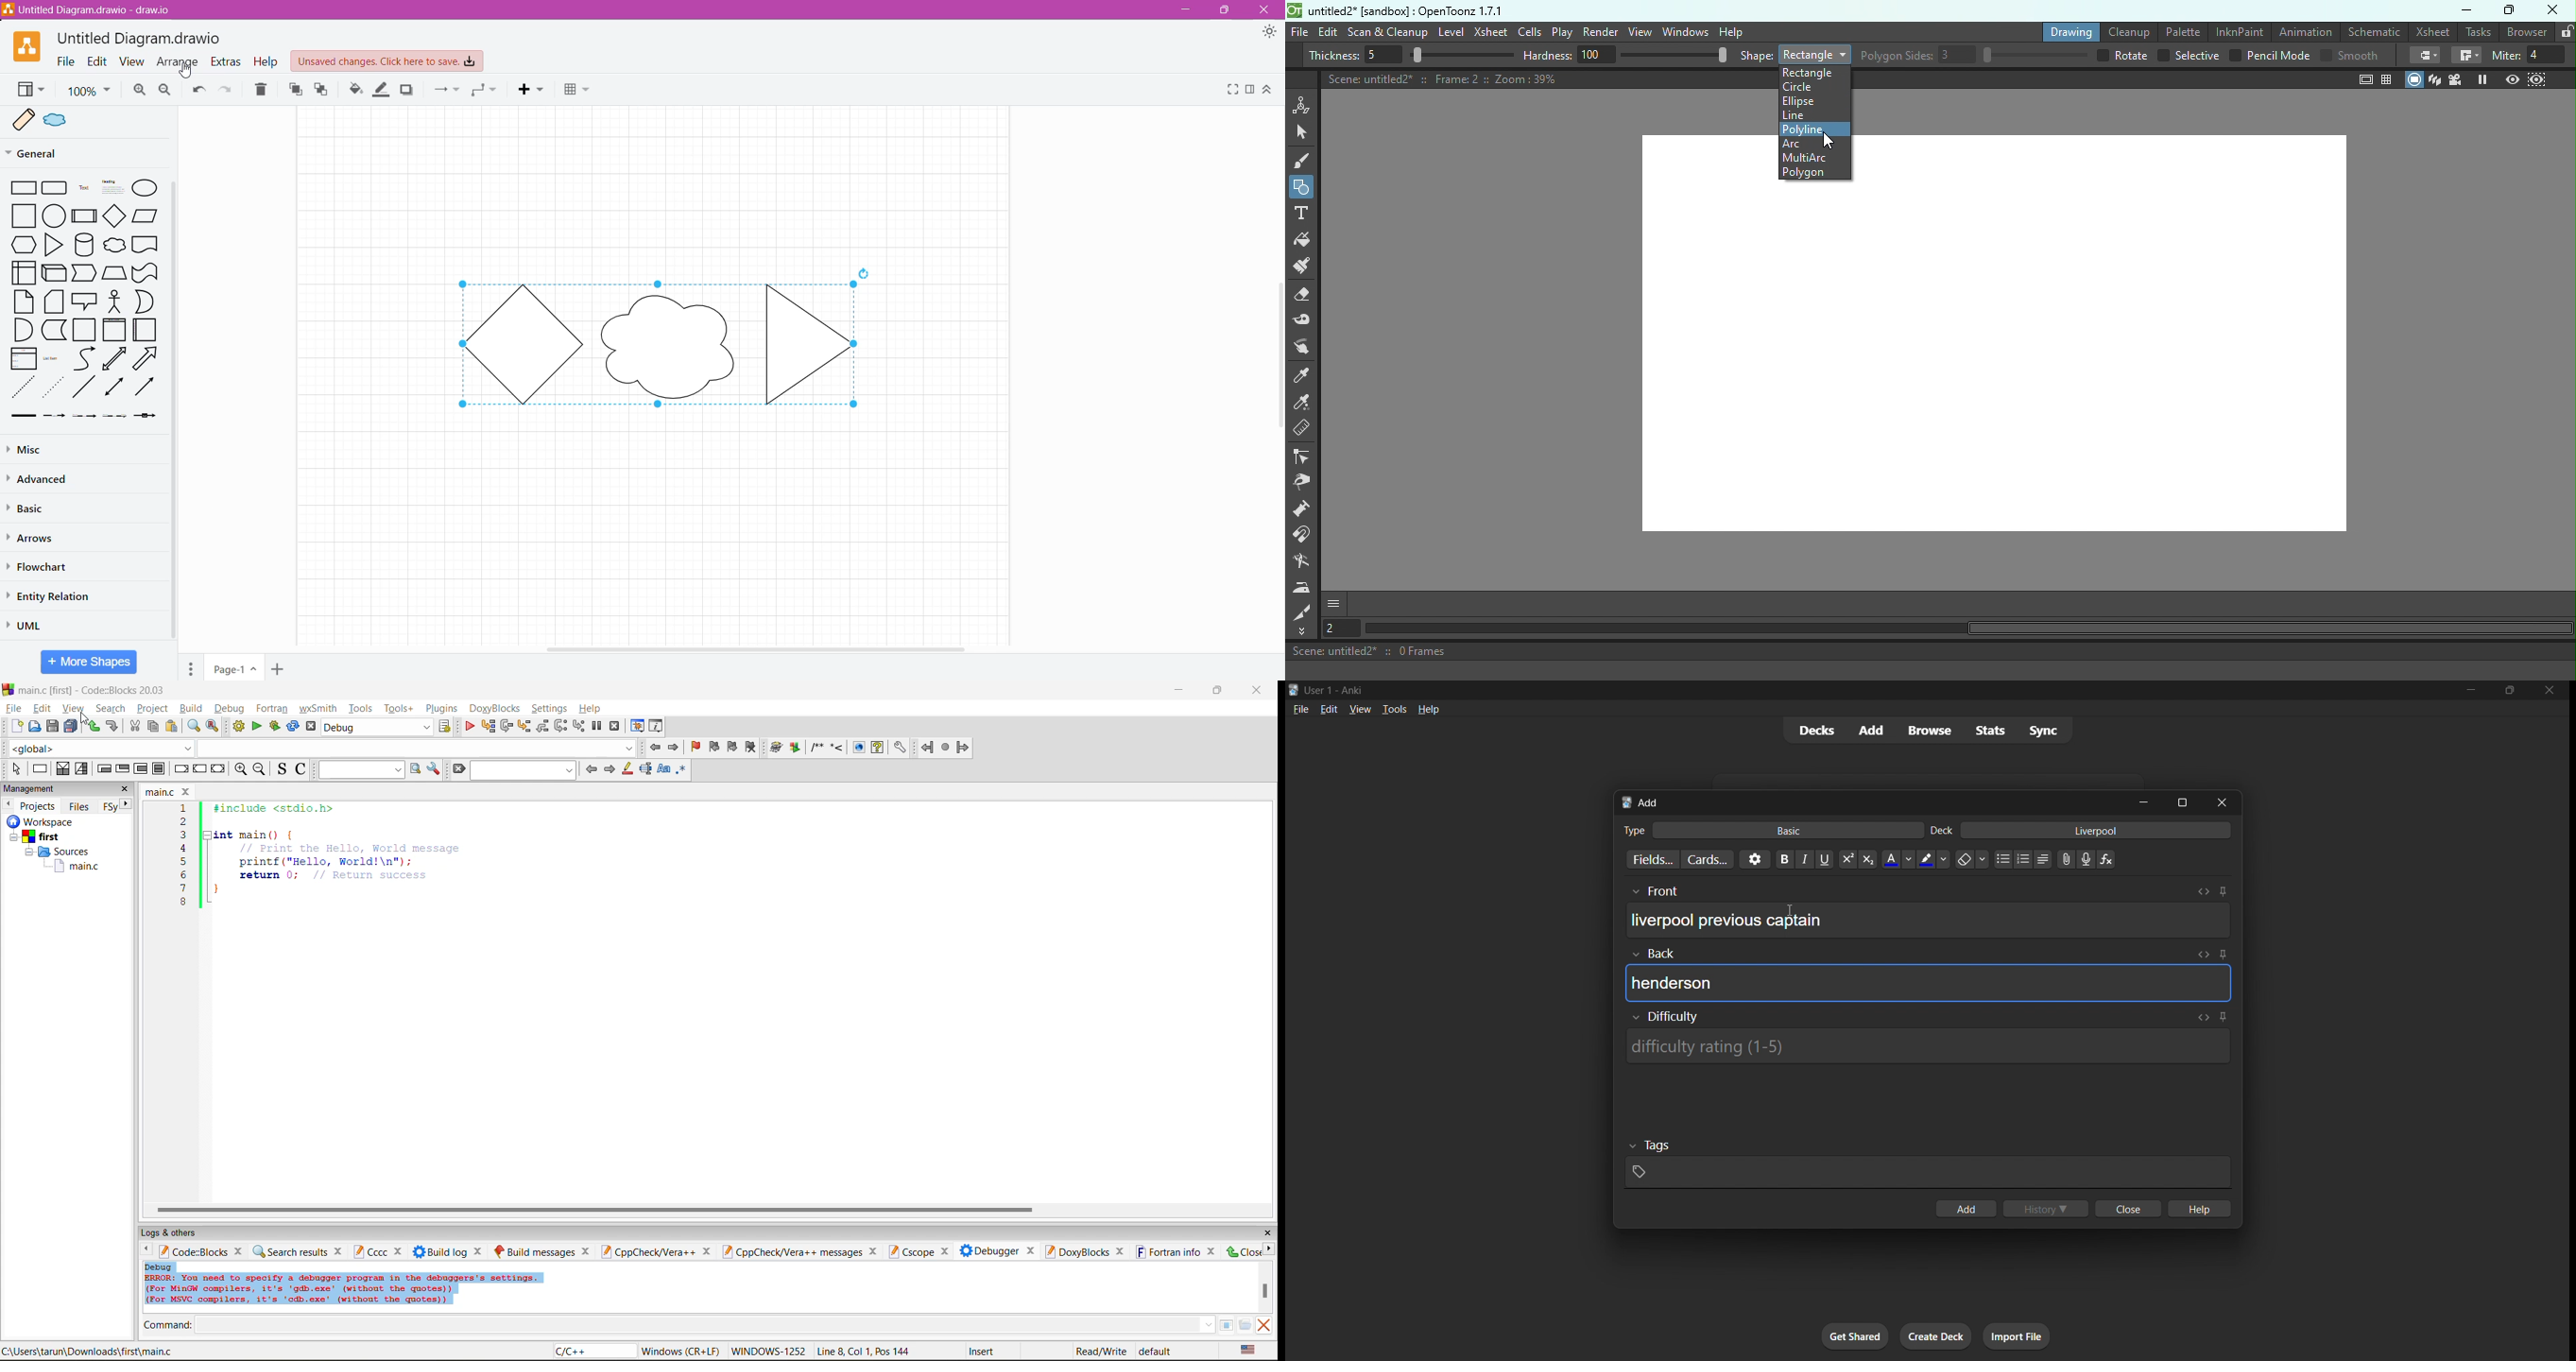  I want to click on create deck, so click(1937, 1337).